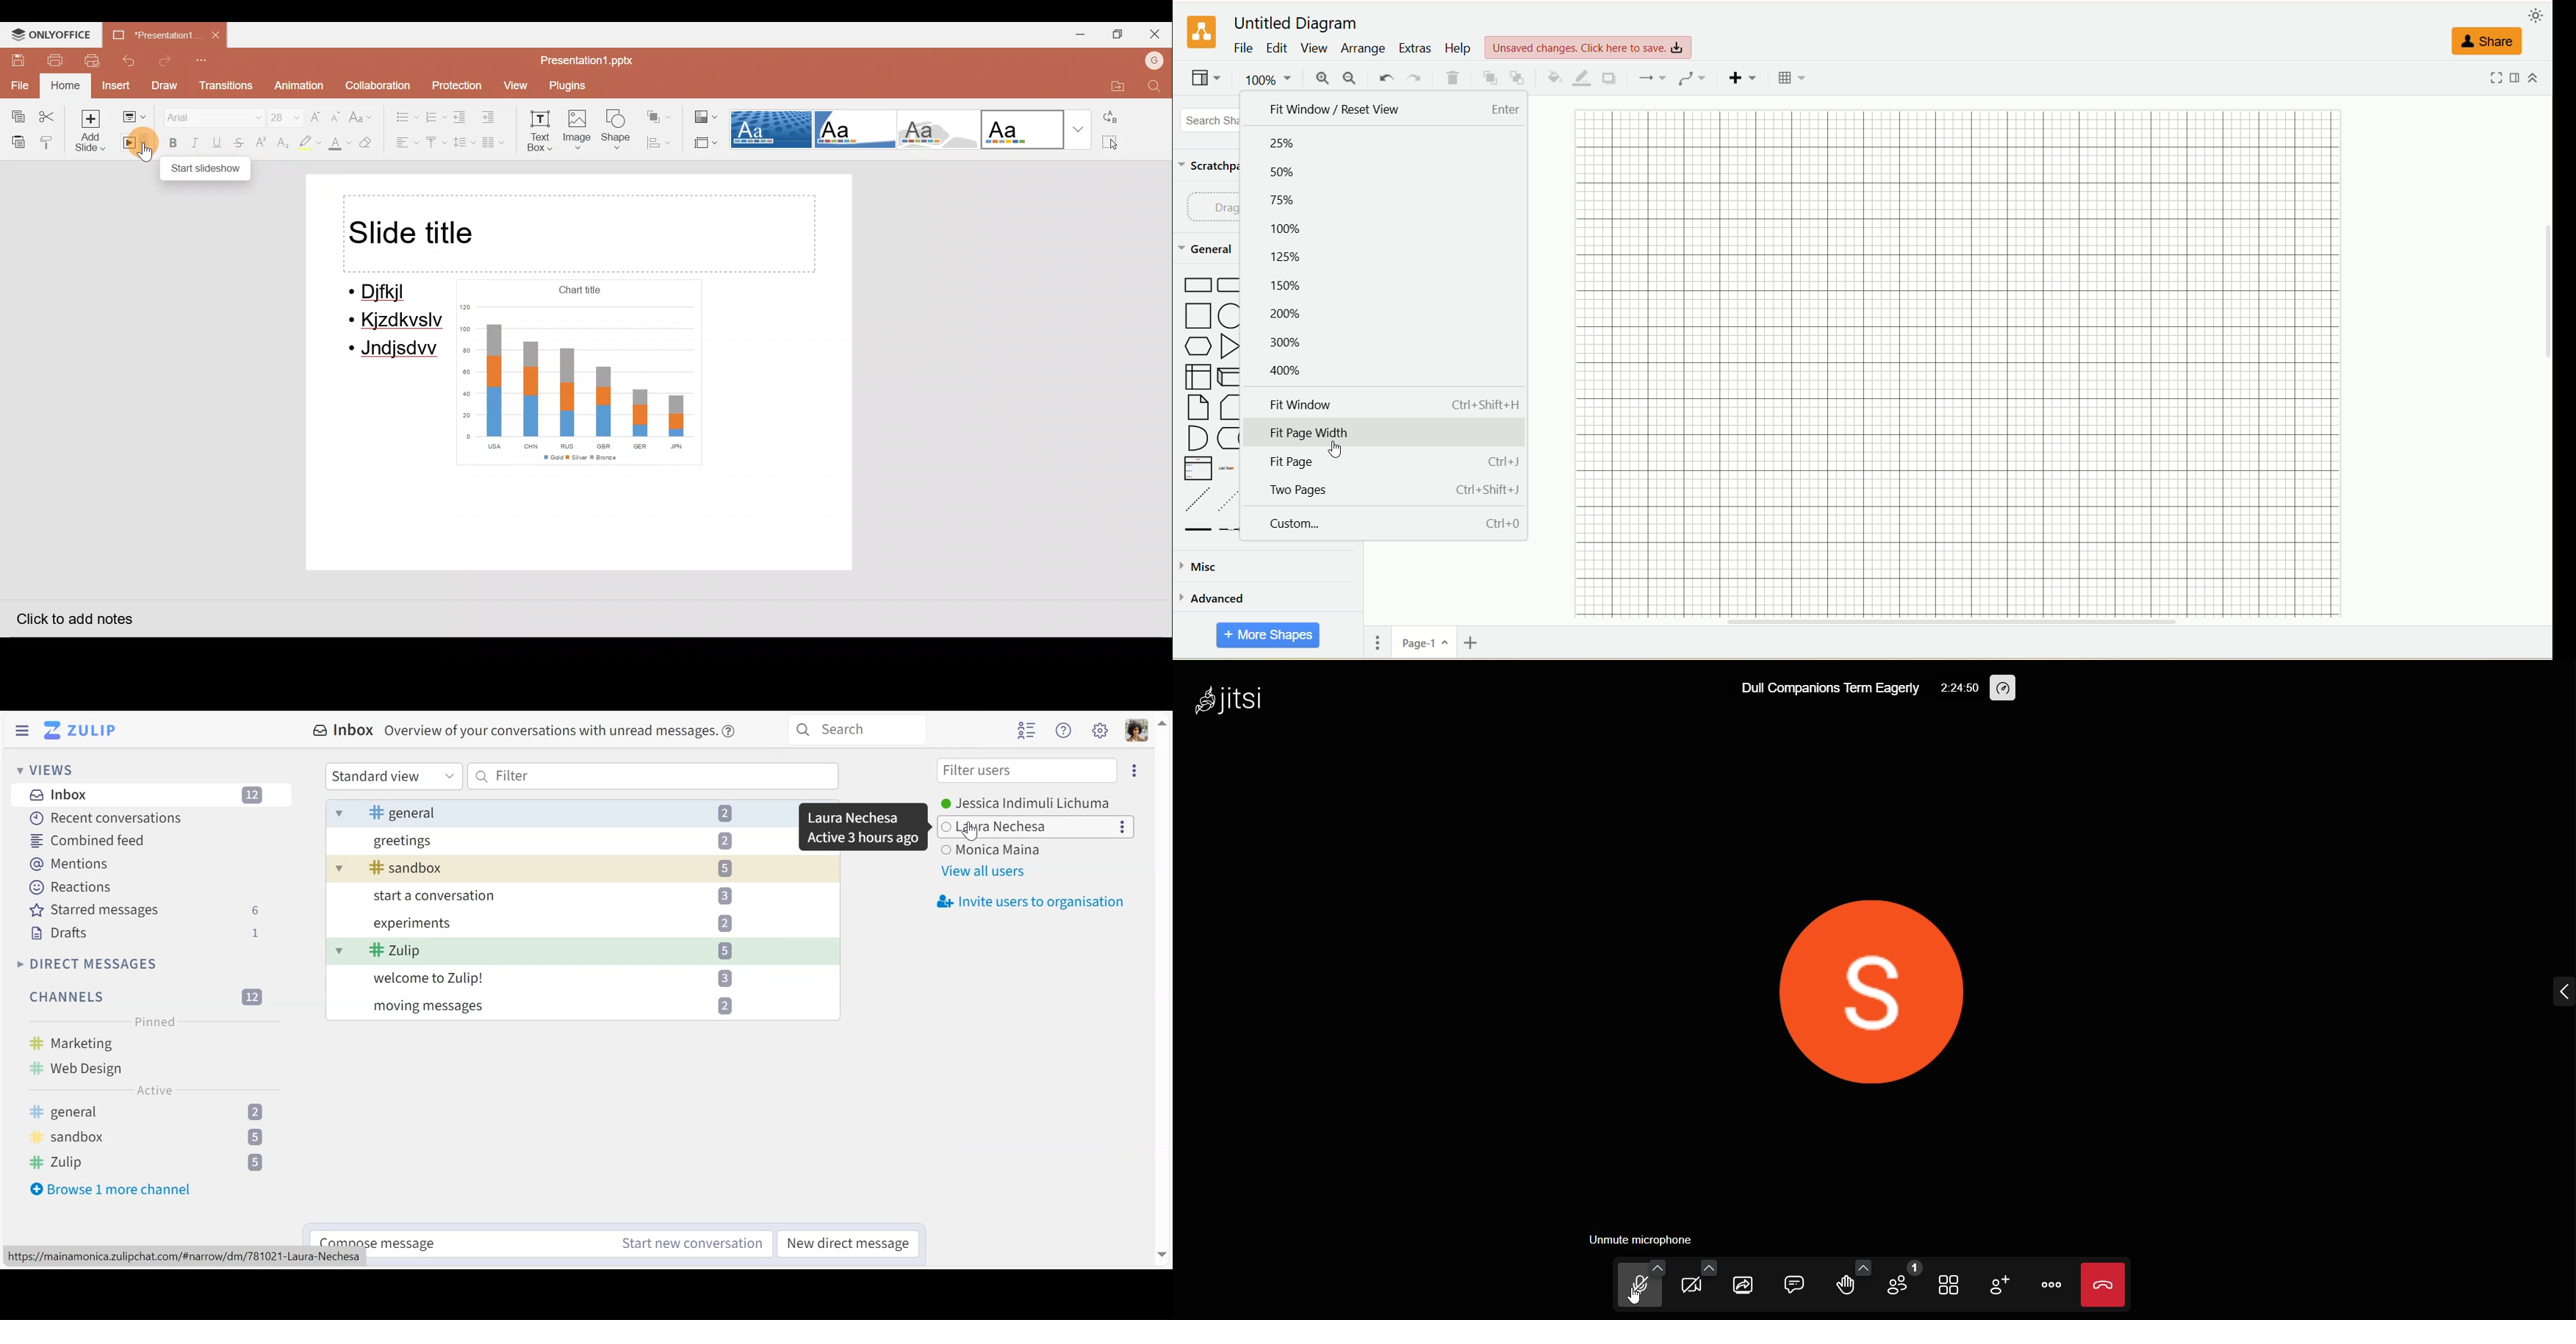 The height and width of the screenshot is (1344, 2576). What do you see at coordinates (1745, 78) in the screenshot?
I see `insert` at bounding box center [1745, 78].